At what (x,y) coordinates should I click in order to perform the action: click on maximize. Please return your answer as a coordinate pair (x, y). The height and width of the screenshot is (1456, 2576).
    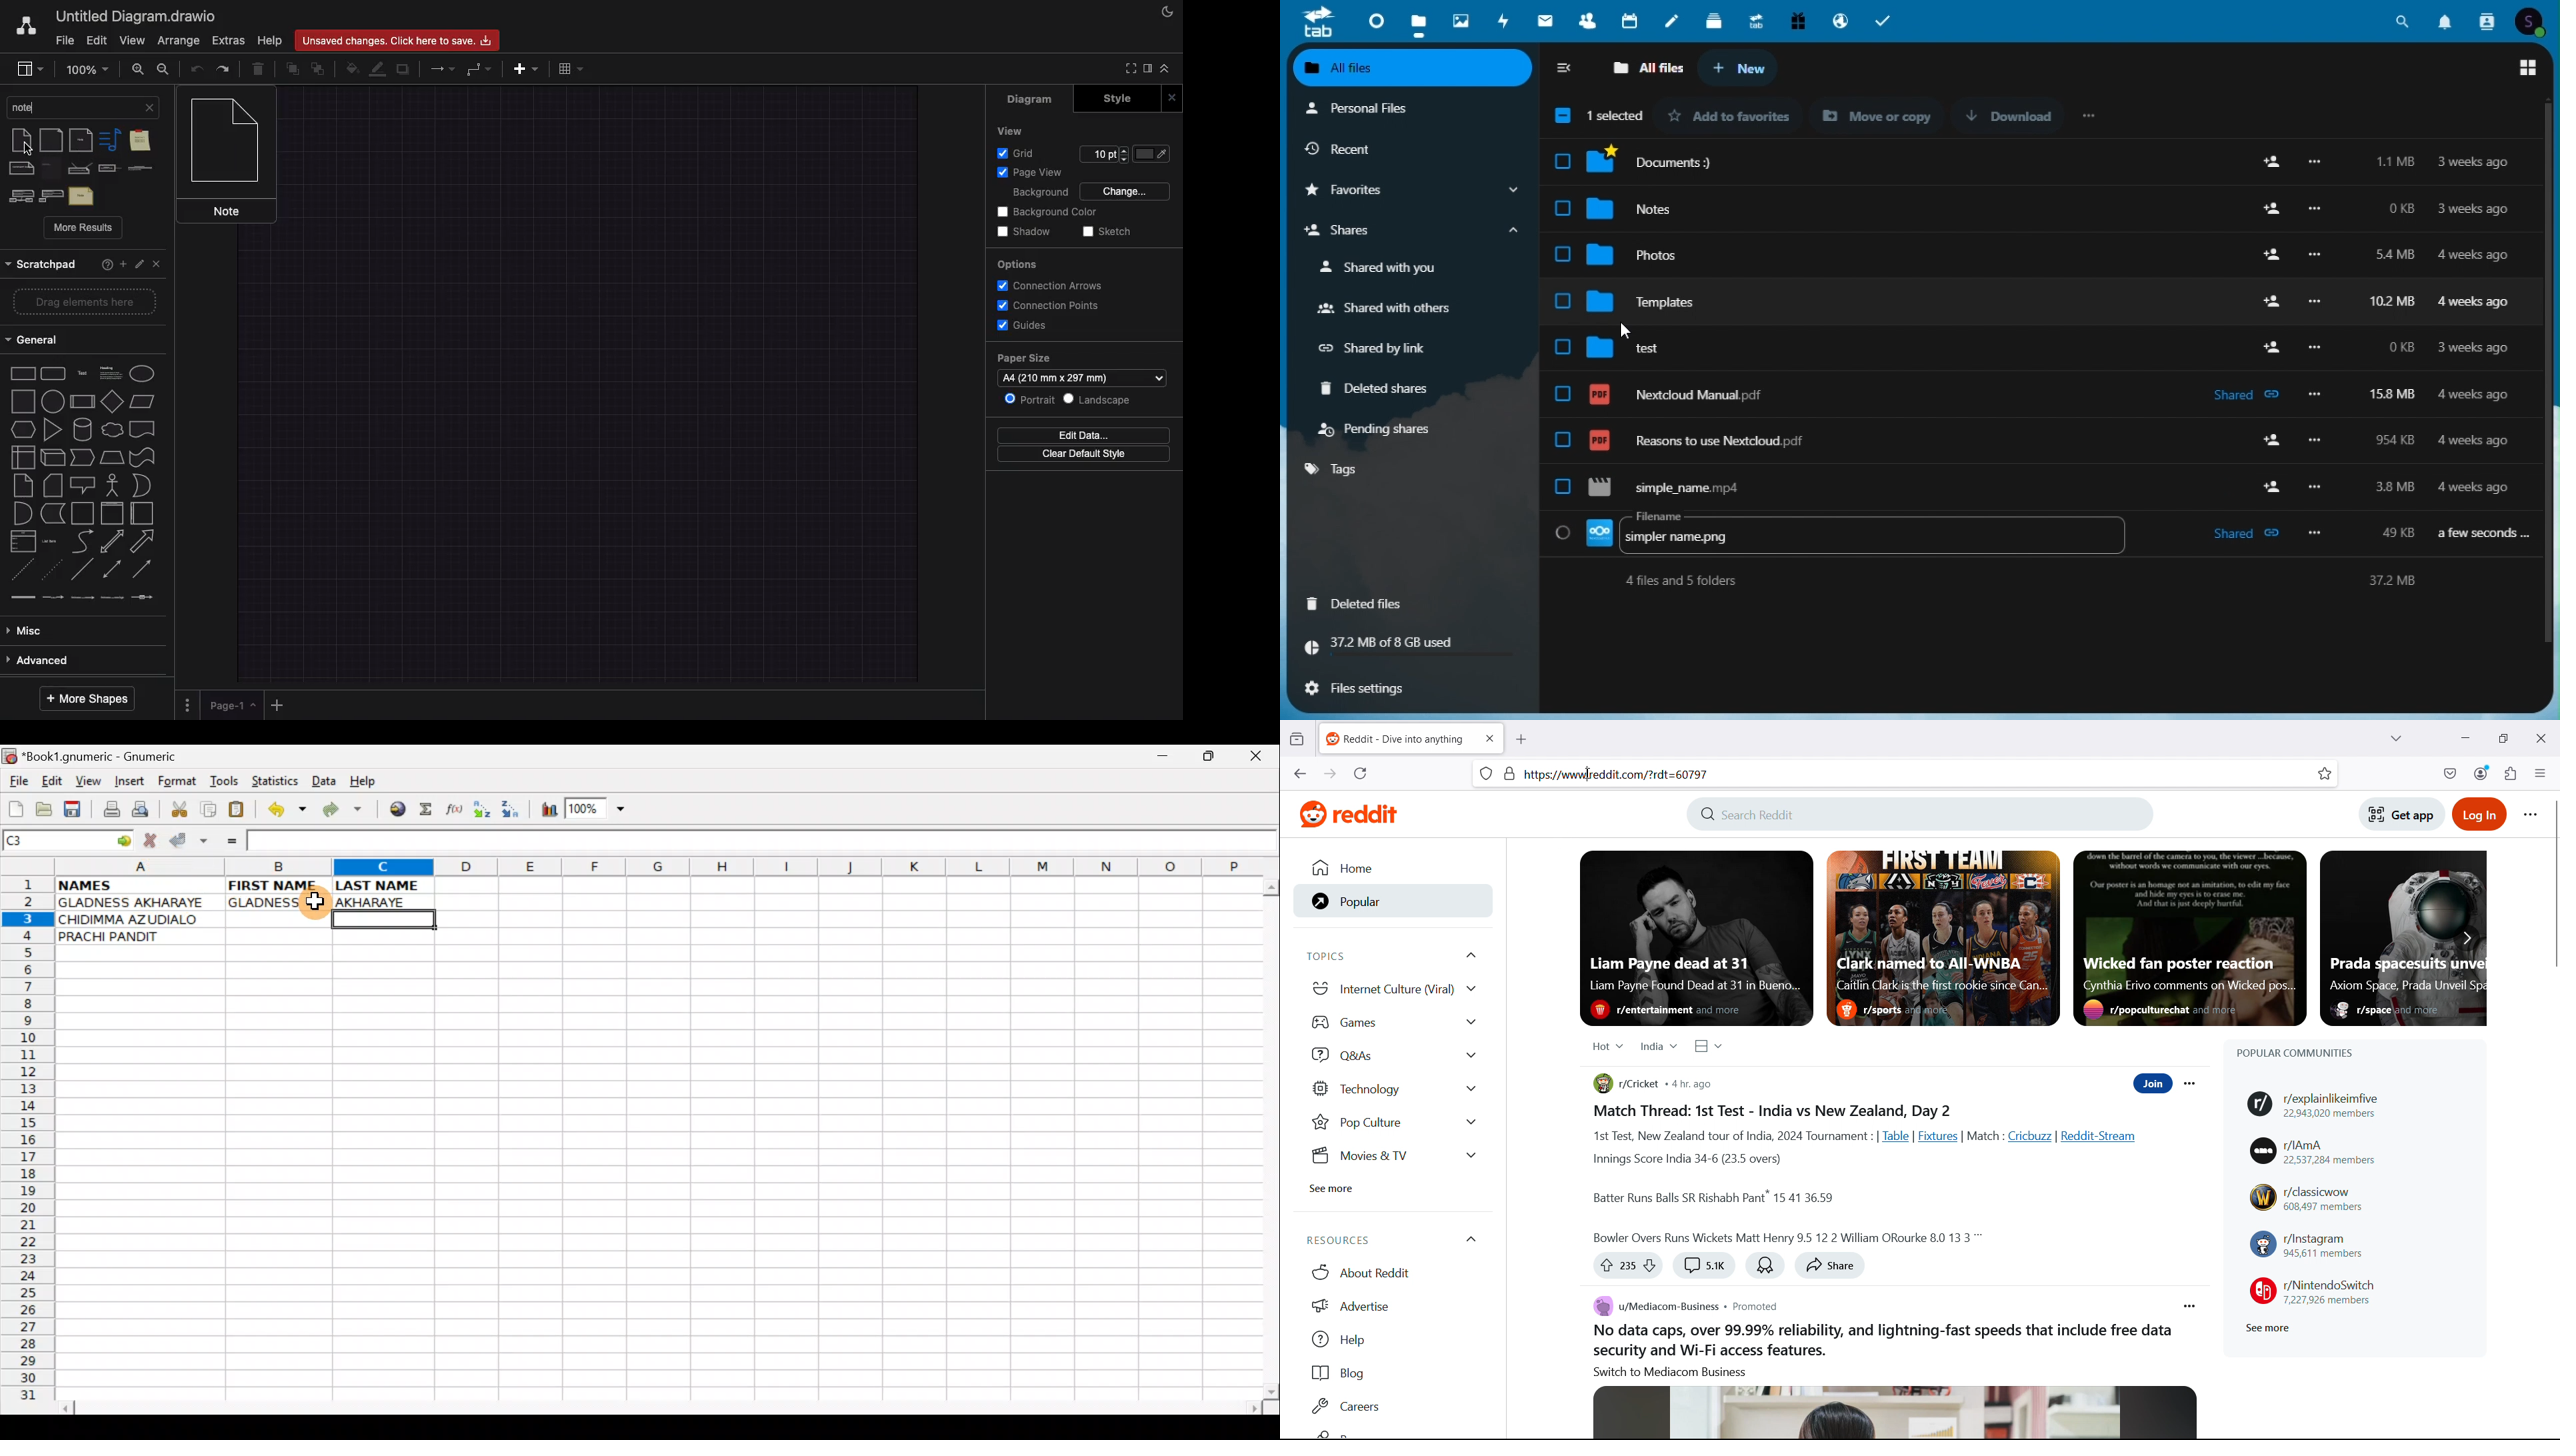
    Looking at the image, I should click on (2503, 737).